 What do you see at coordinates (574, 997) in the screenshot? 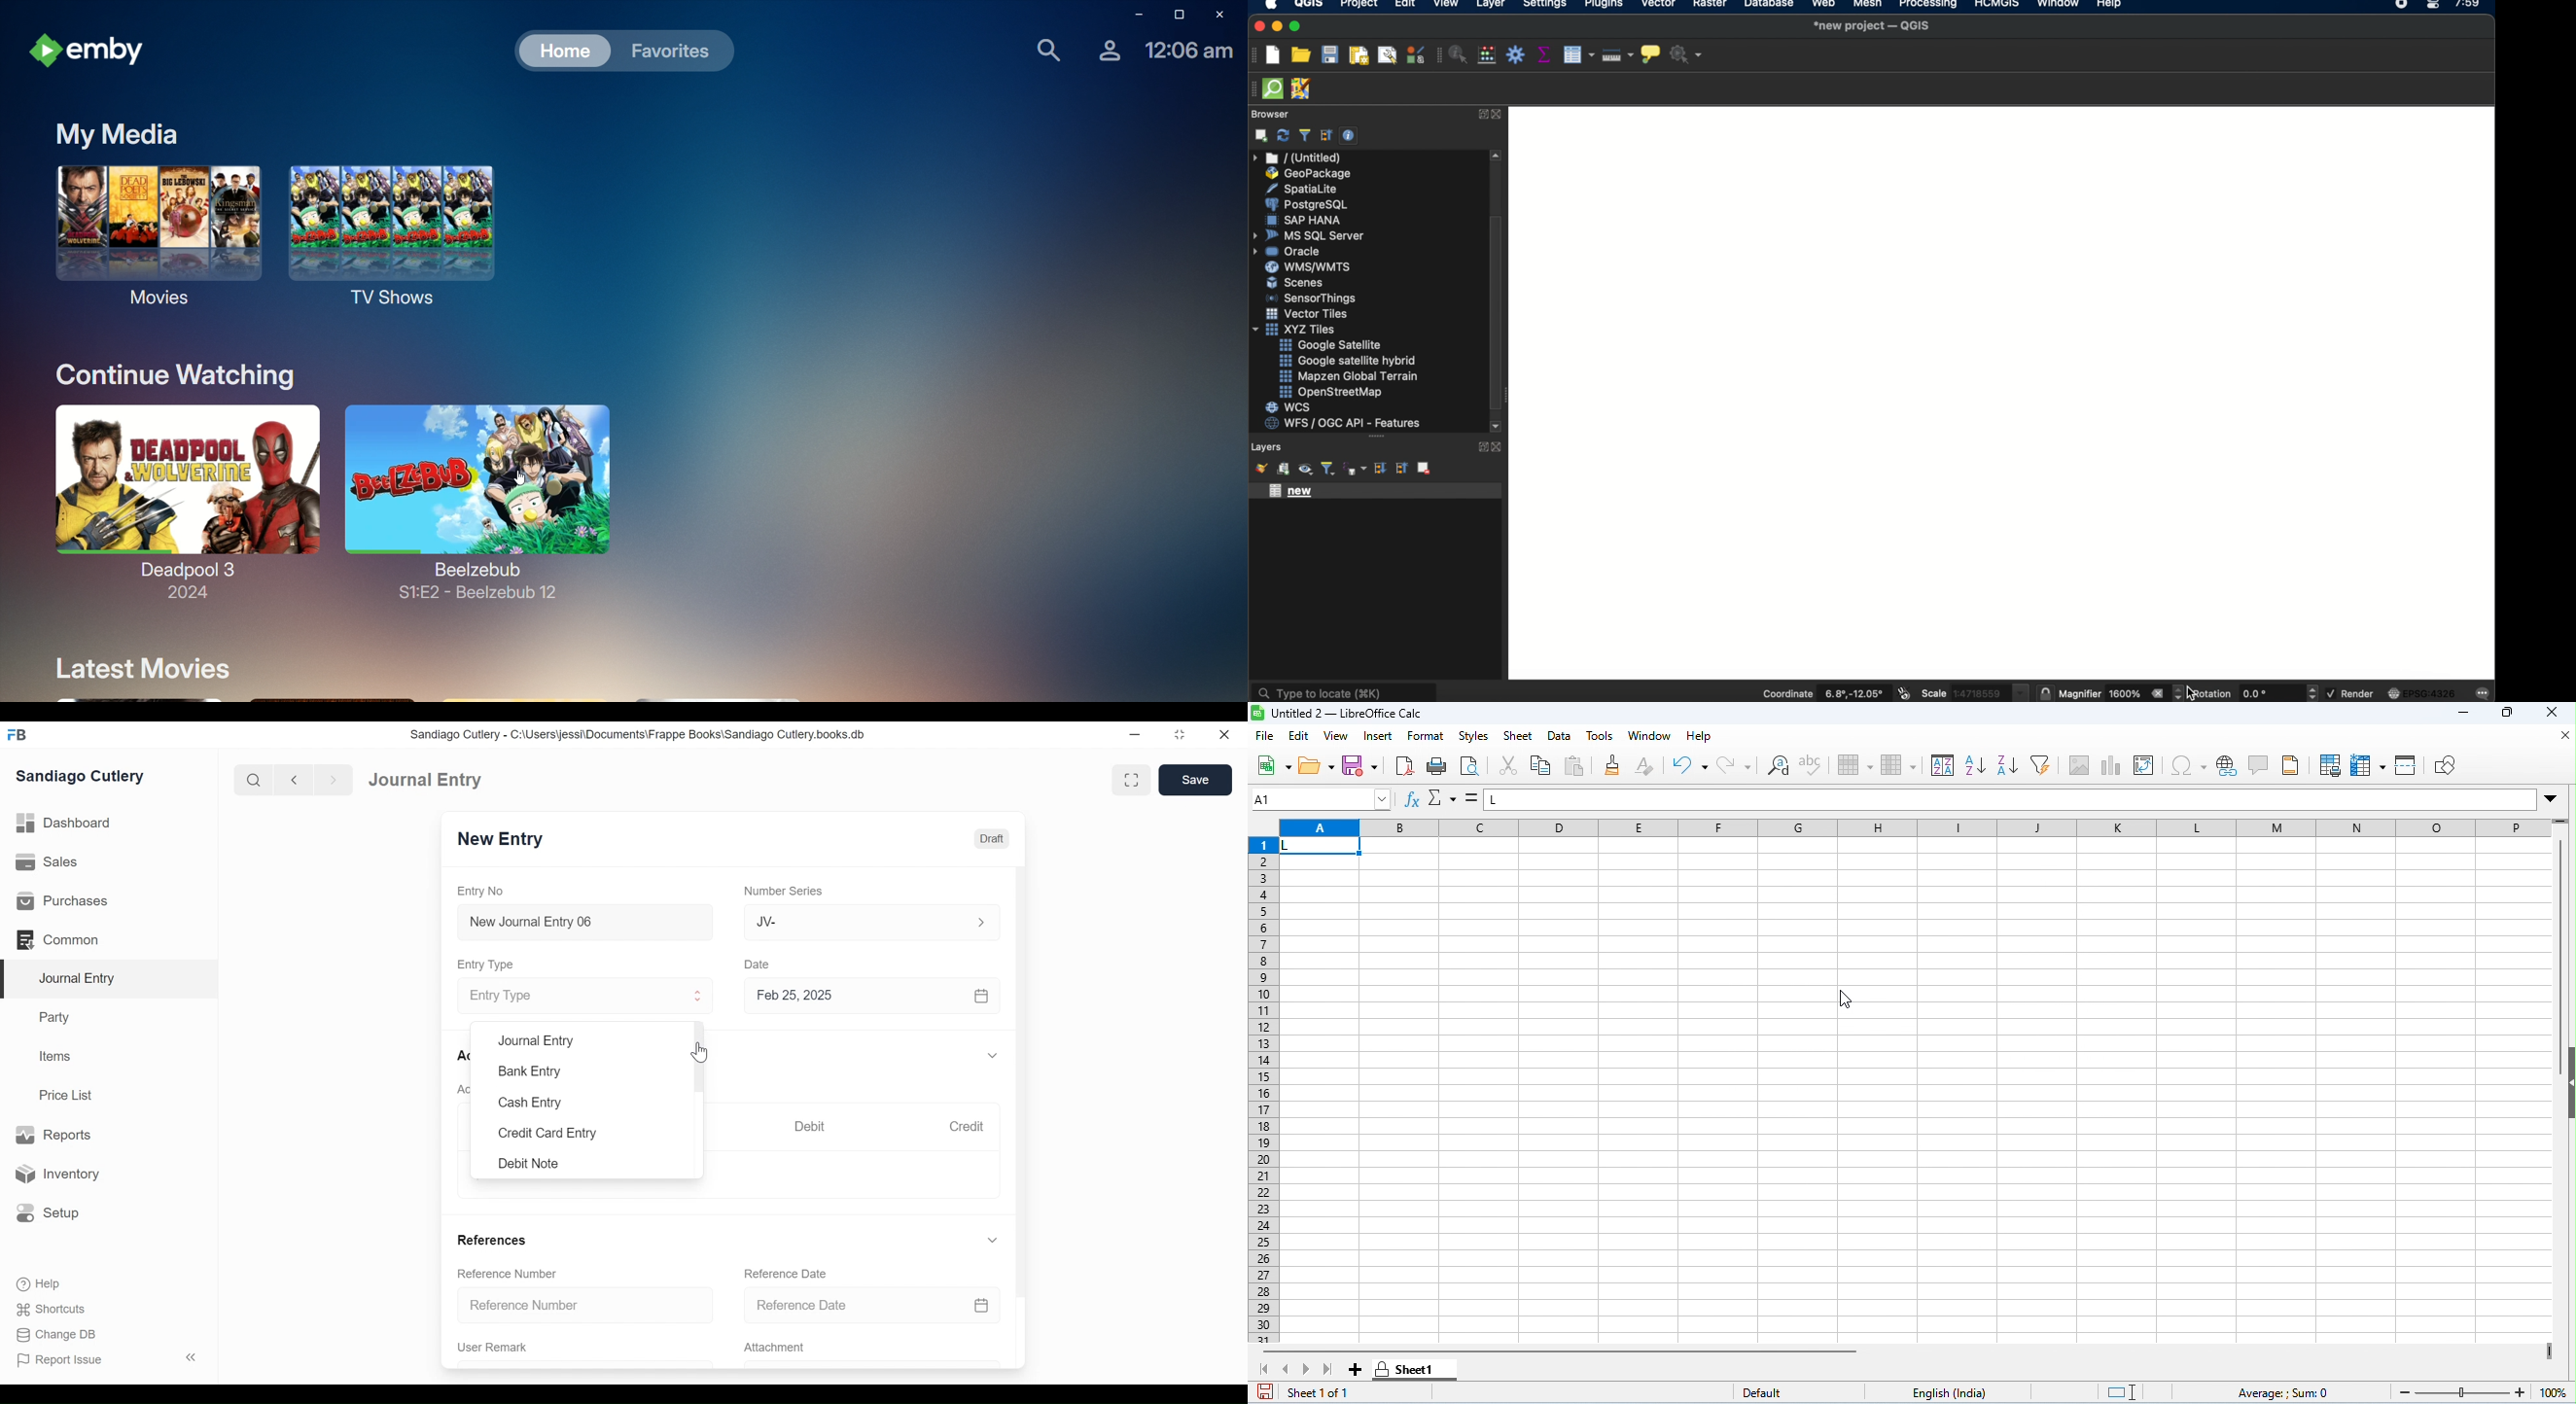
I see `Entry Type` at bounding box center [574, 997].